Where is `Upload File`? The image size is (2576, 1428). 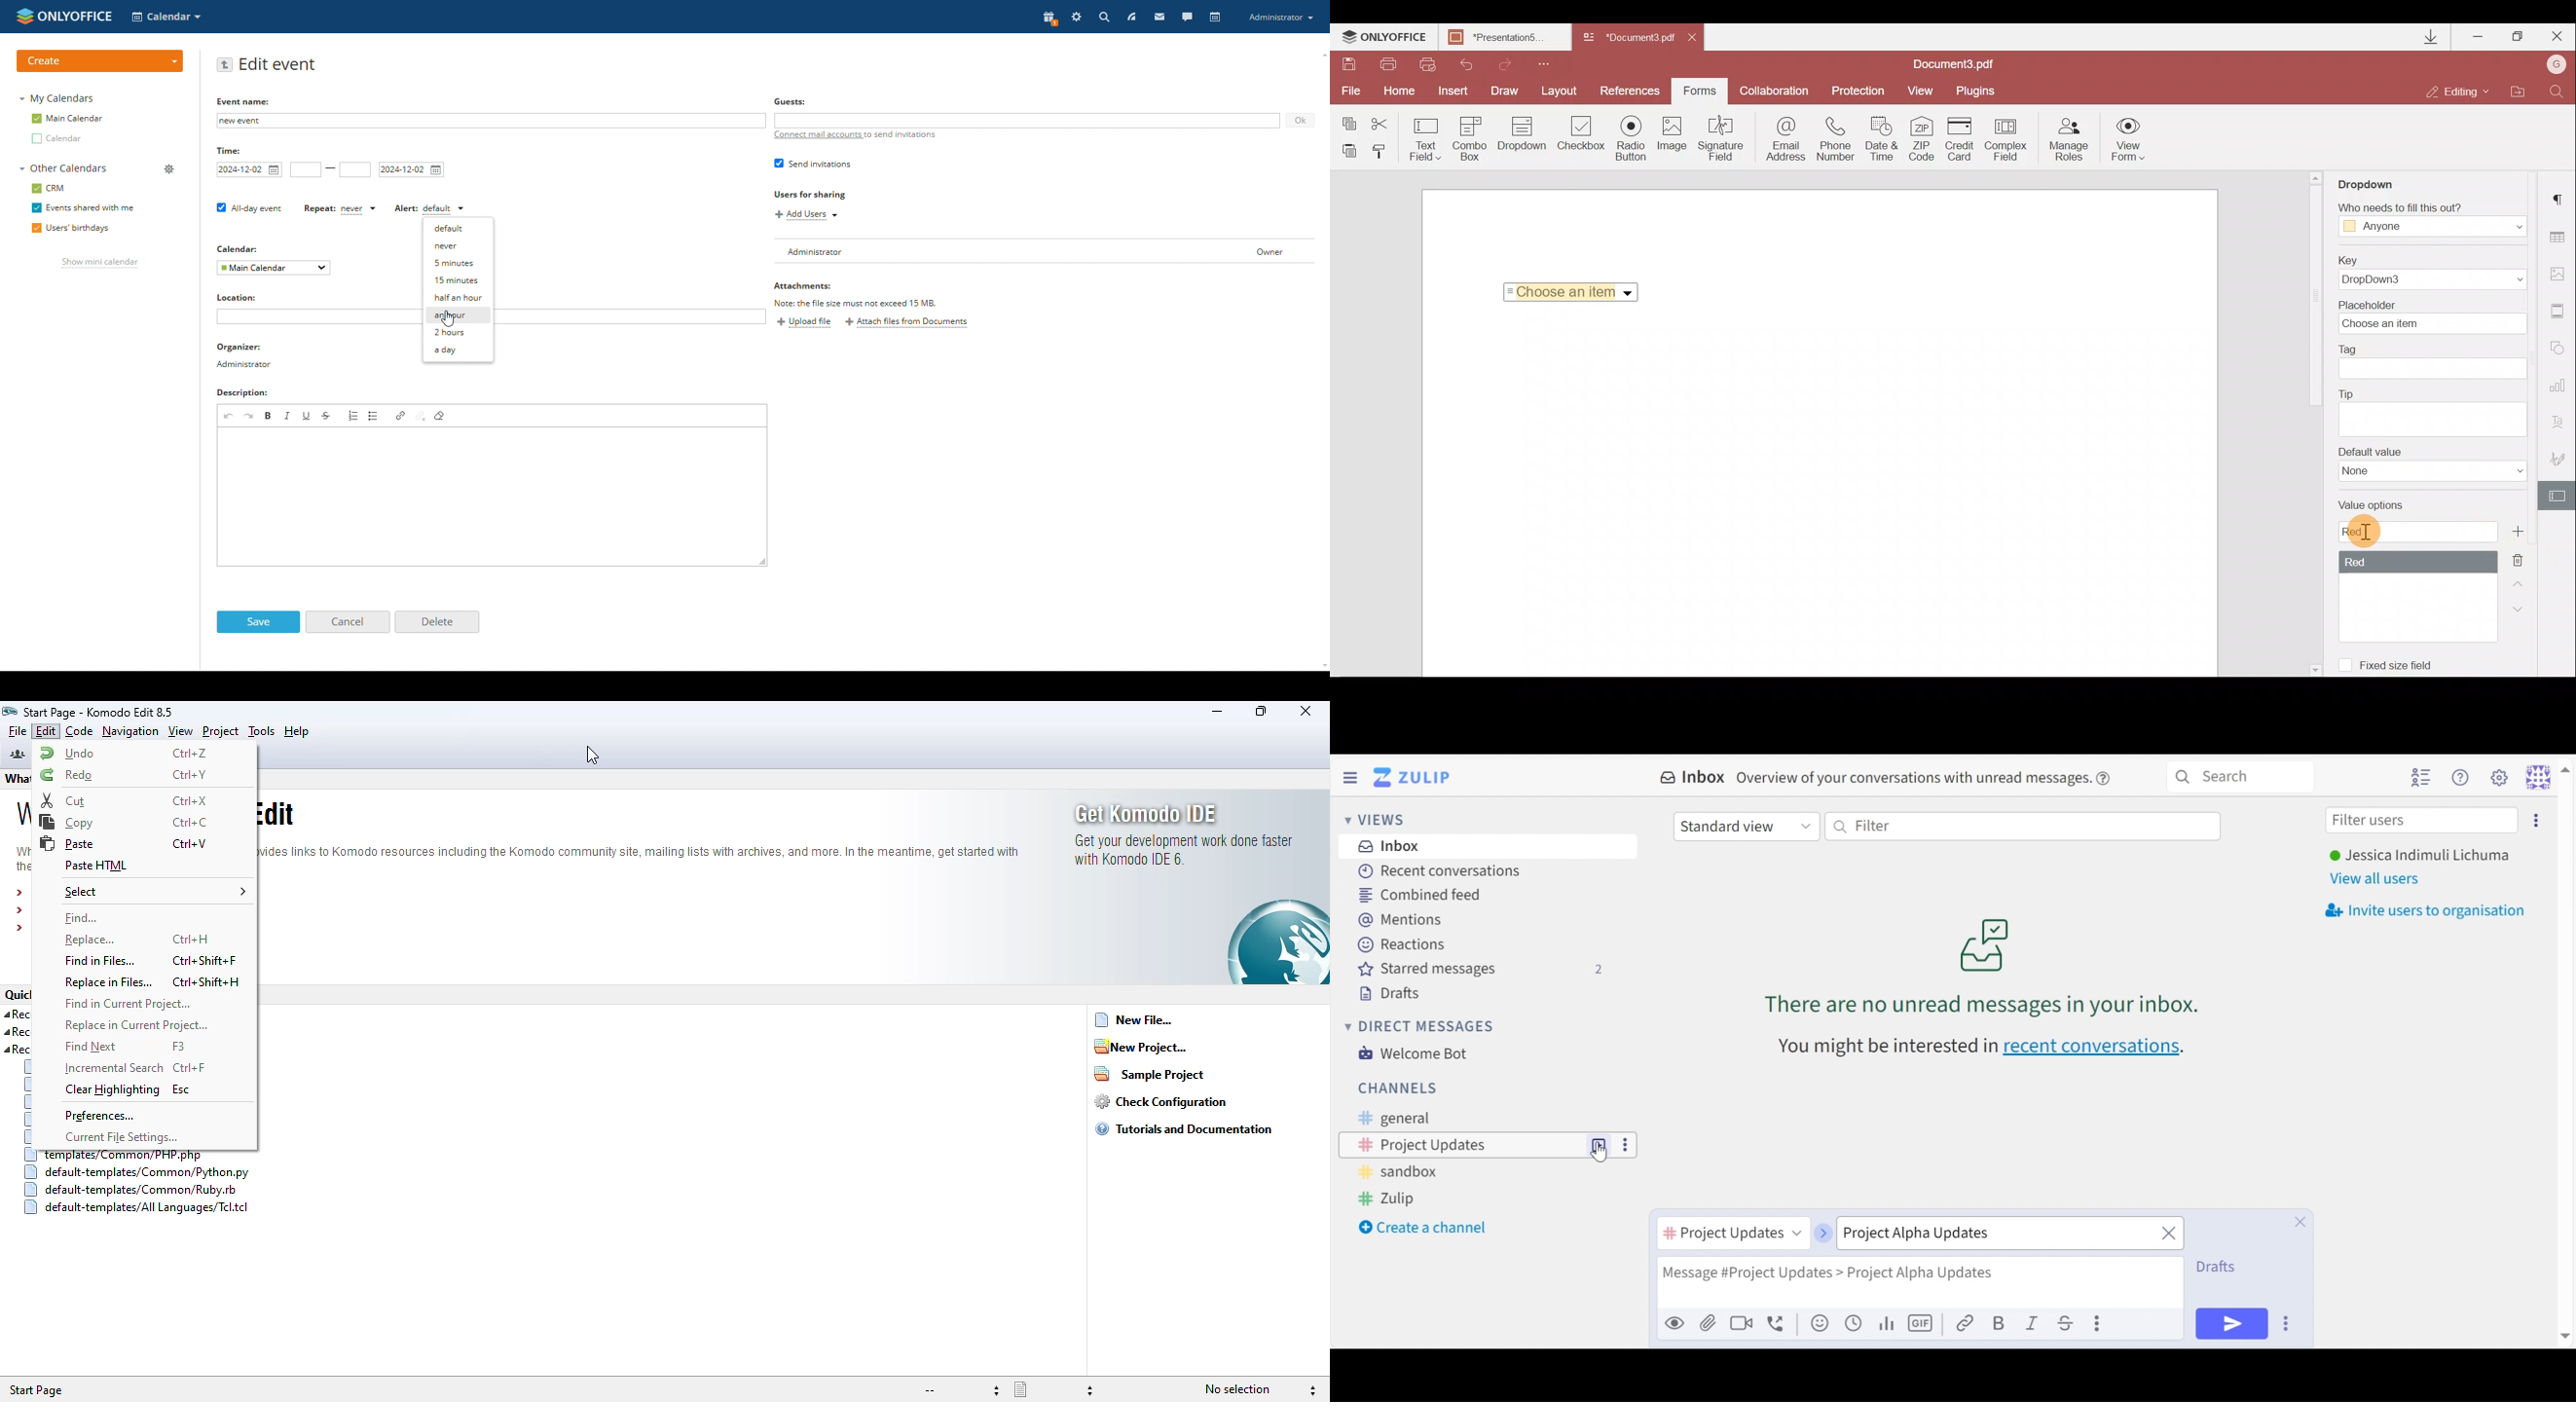
Upload File is located at coordinates (1706, 1322).